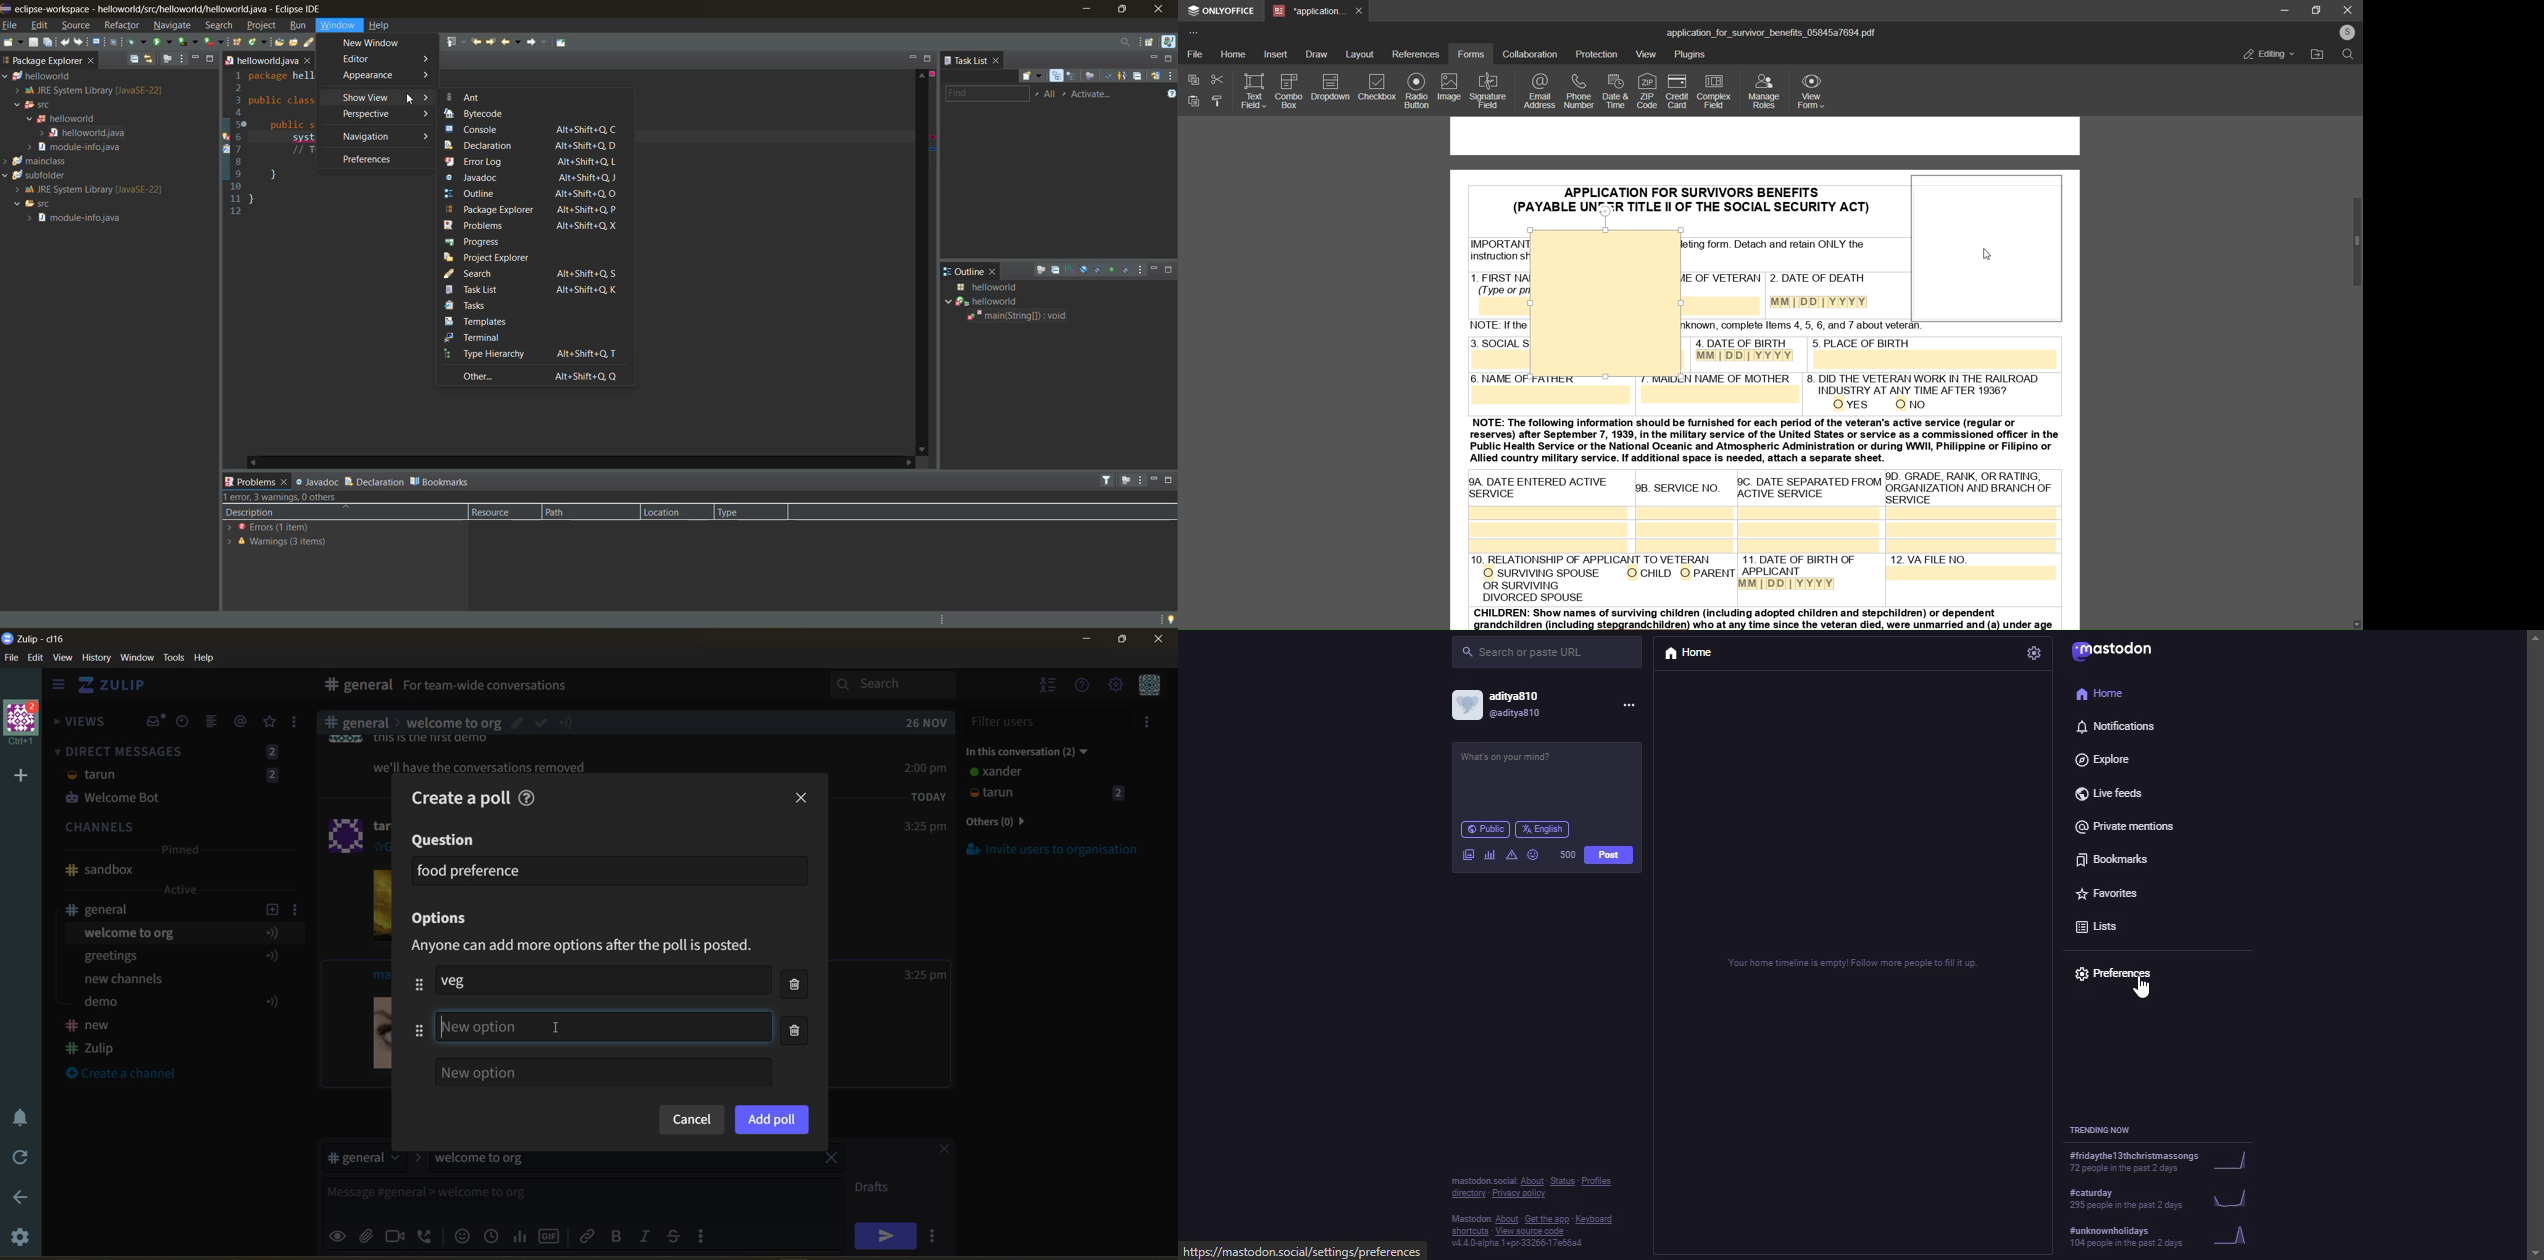 This screenshot has width=2548, height=1260. Describe the element at coordinates (12, 660) in the screenshot. I see `file` at that location.